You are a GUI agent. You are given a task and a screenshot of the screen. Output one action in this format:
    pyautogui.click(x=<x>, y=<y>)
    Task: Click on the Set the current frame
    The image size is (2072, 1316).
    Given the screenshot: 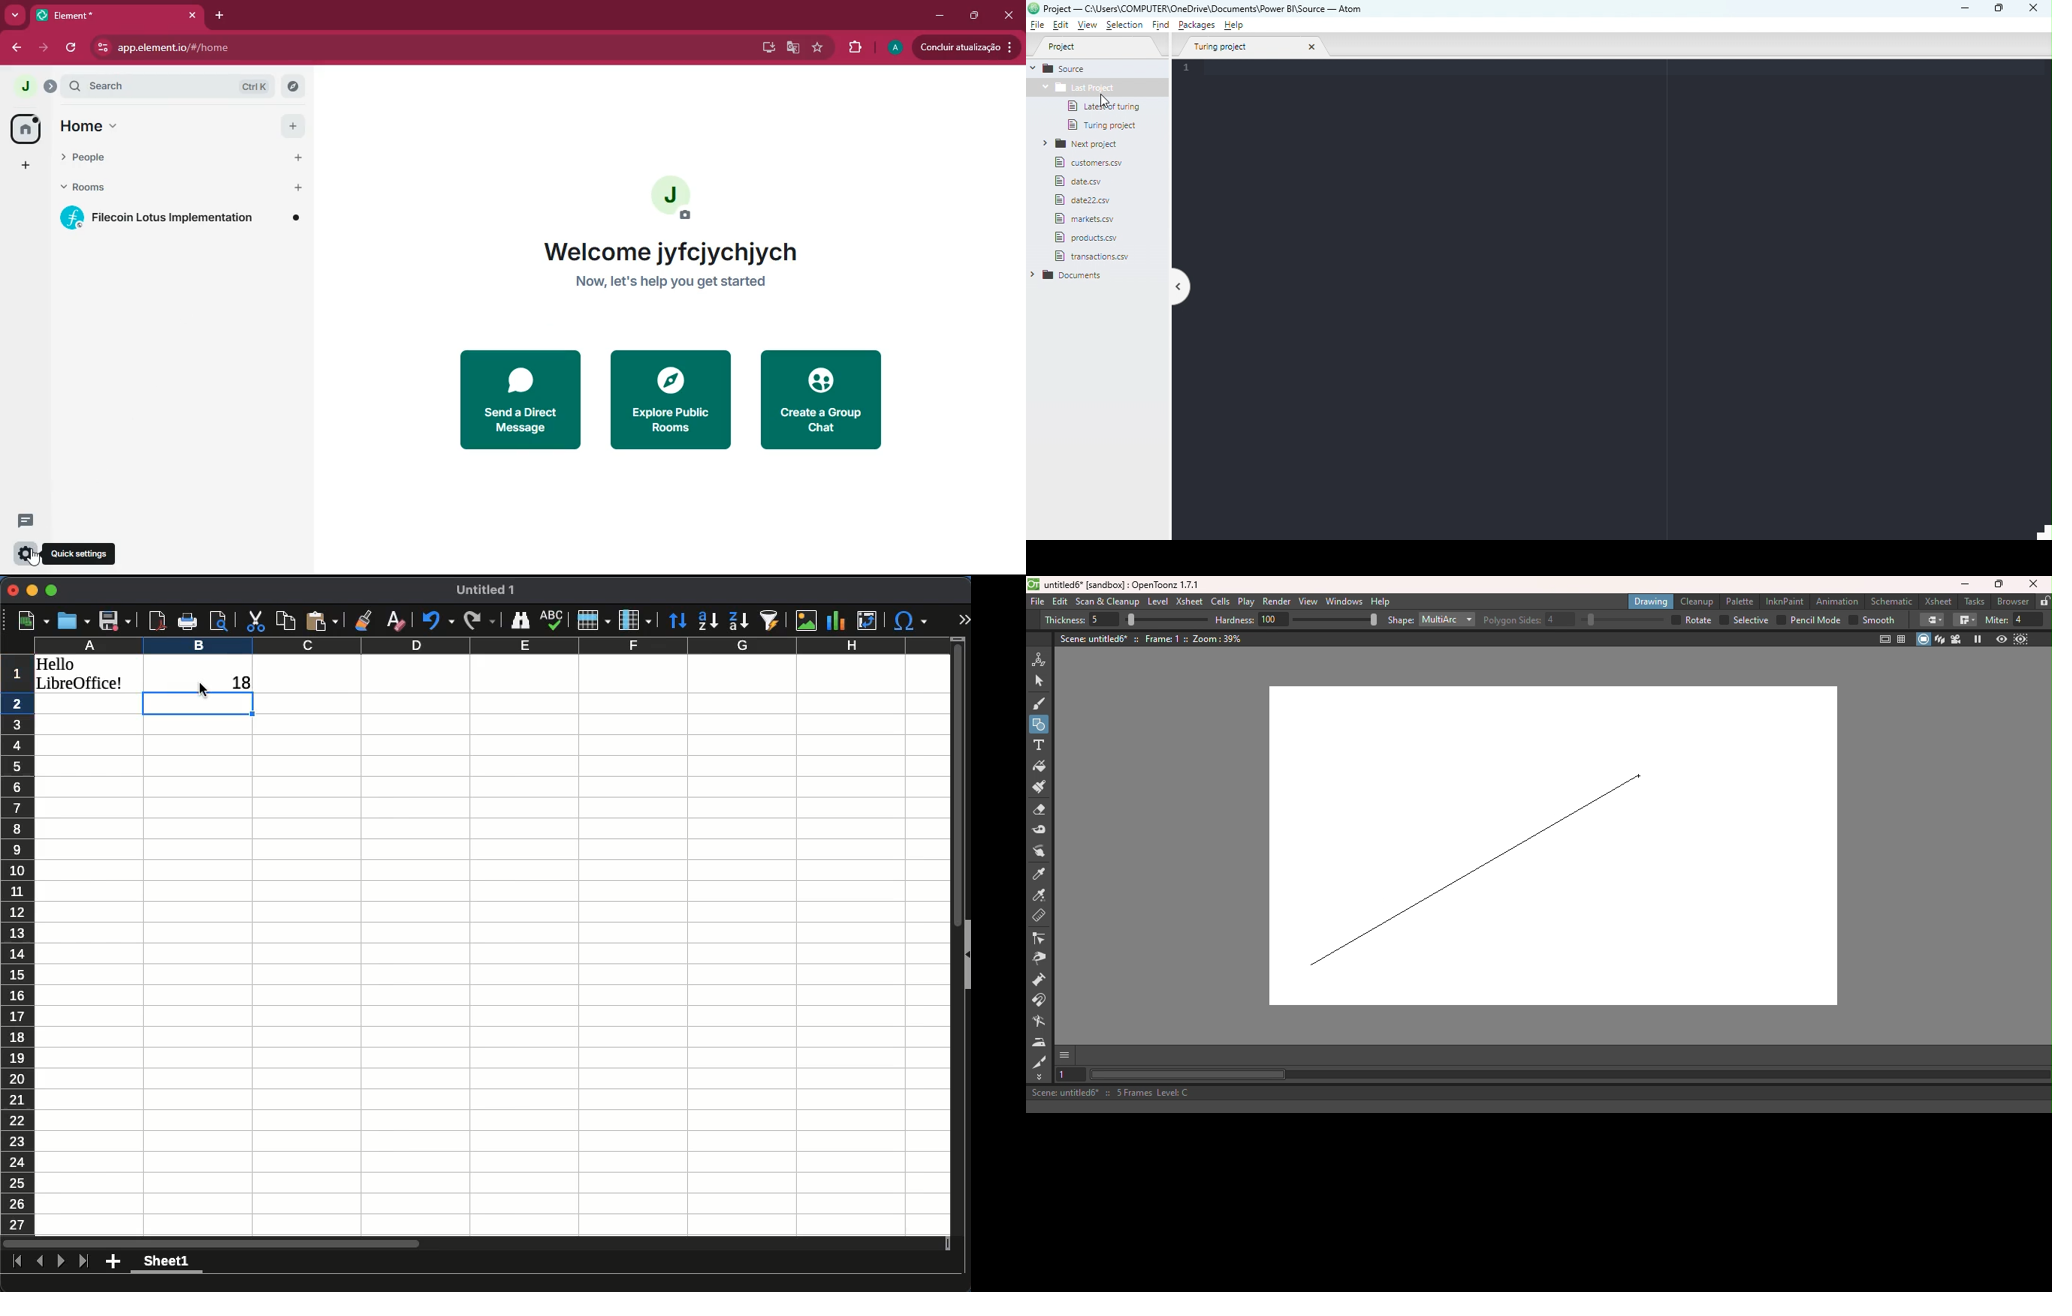 What is the action you would take?
    pyautogui.click(x=1070, y=1076)
    